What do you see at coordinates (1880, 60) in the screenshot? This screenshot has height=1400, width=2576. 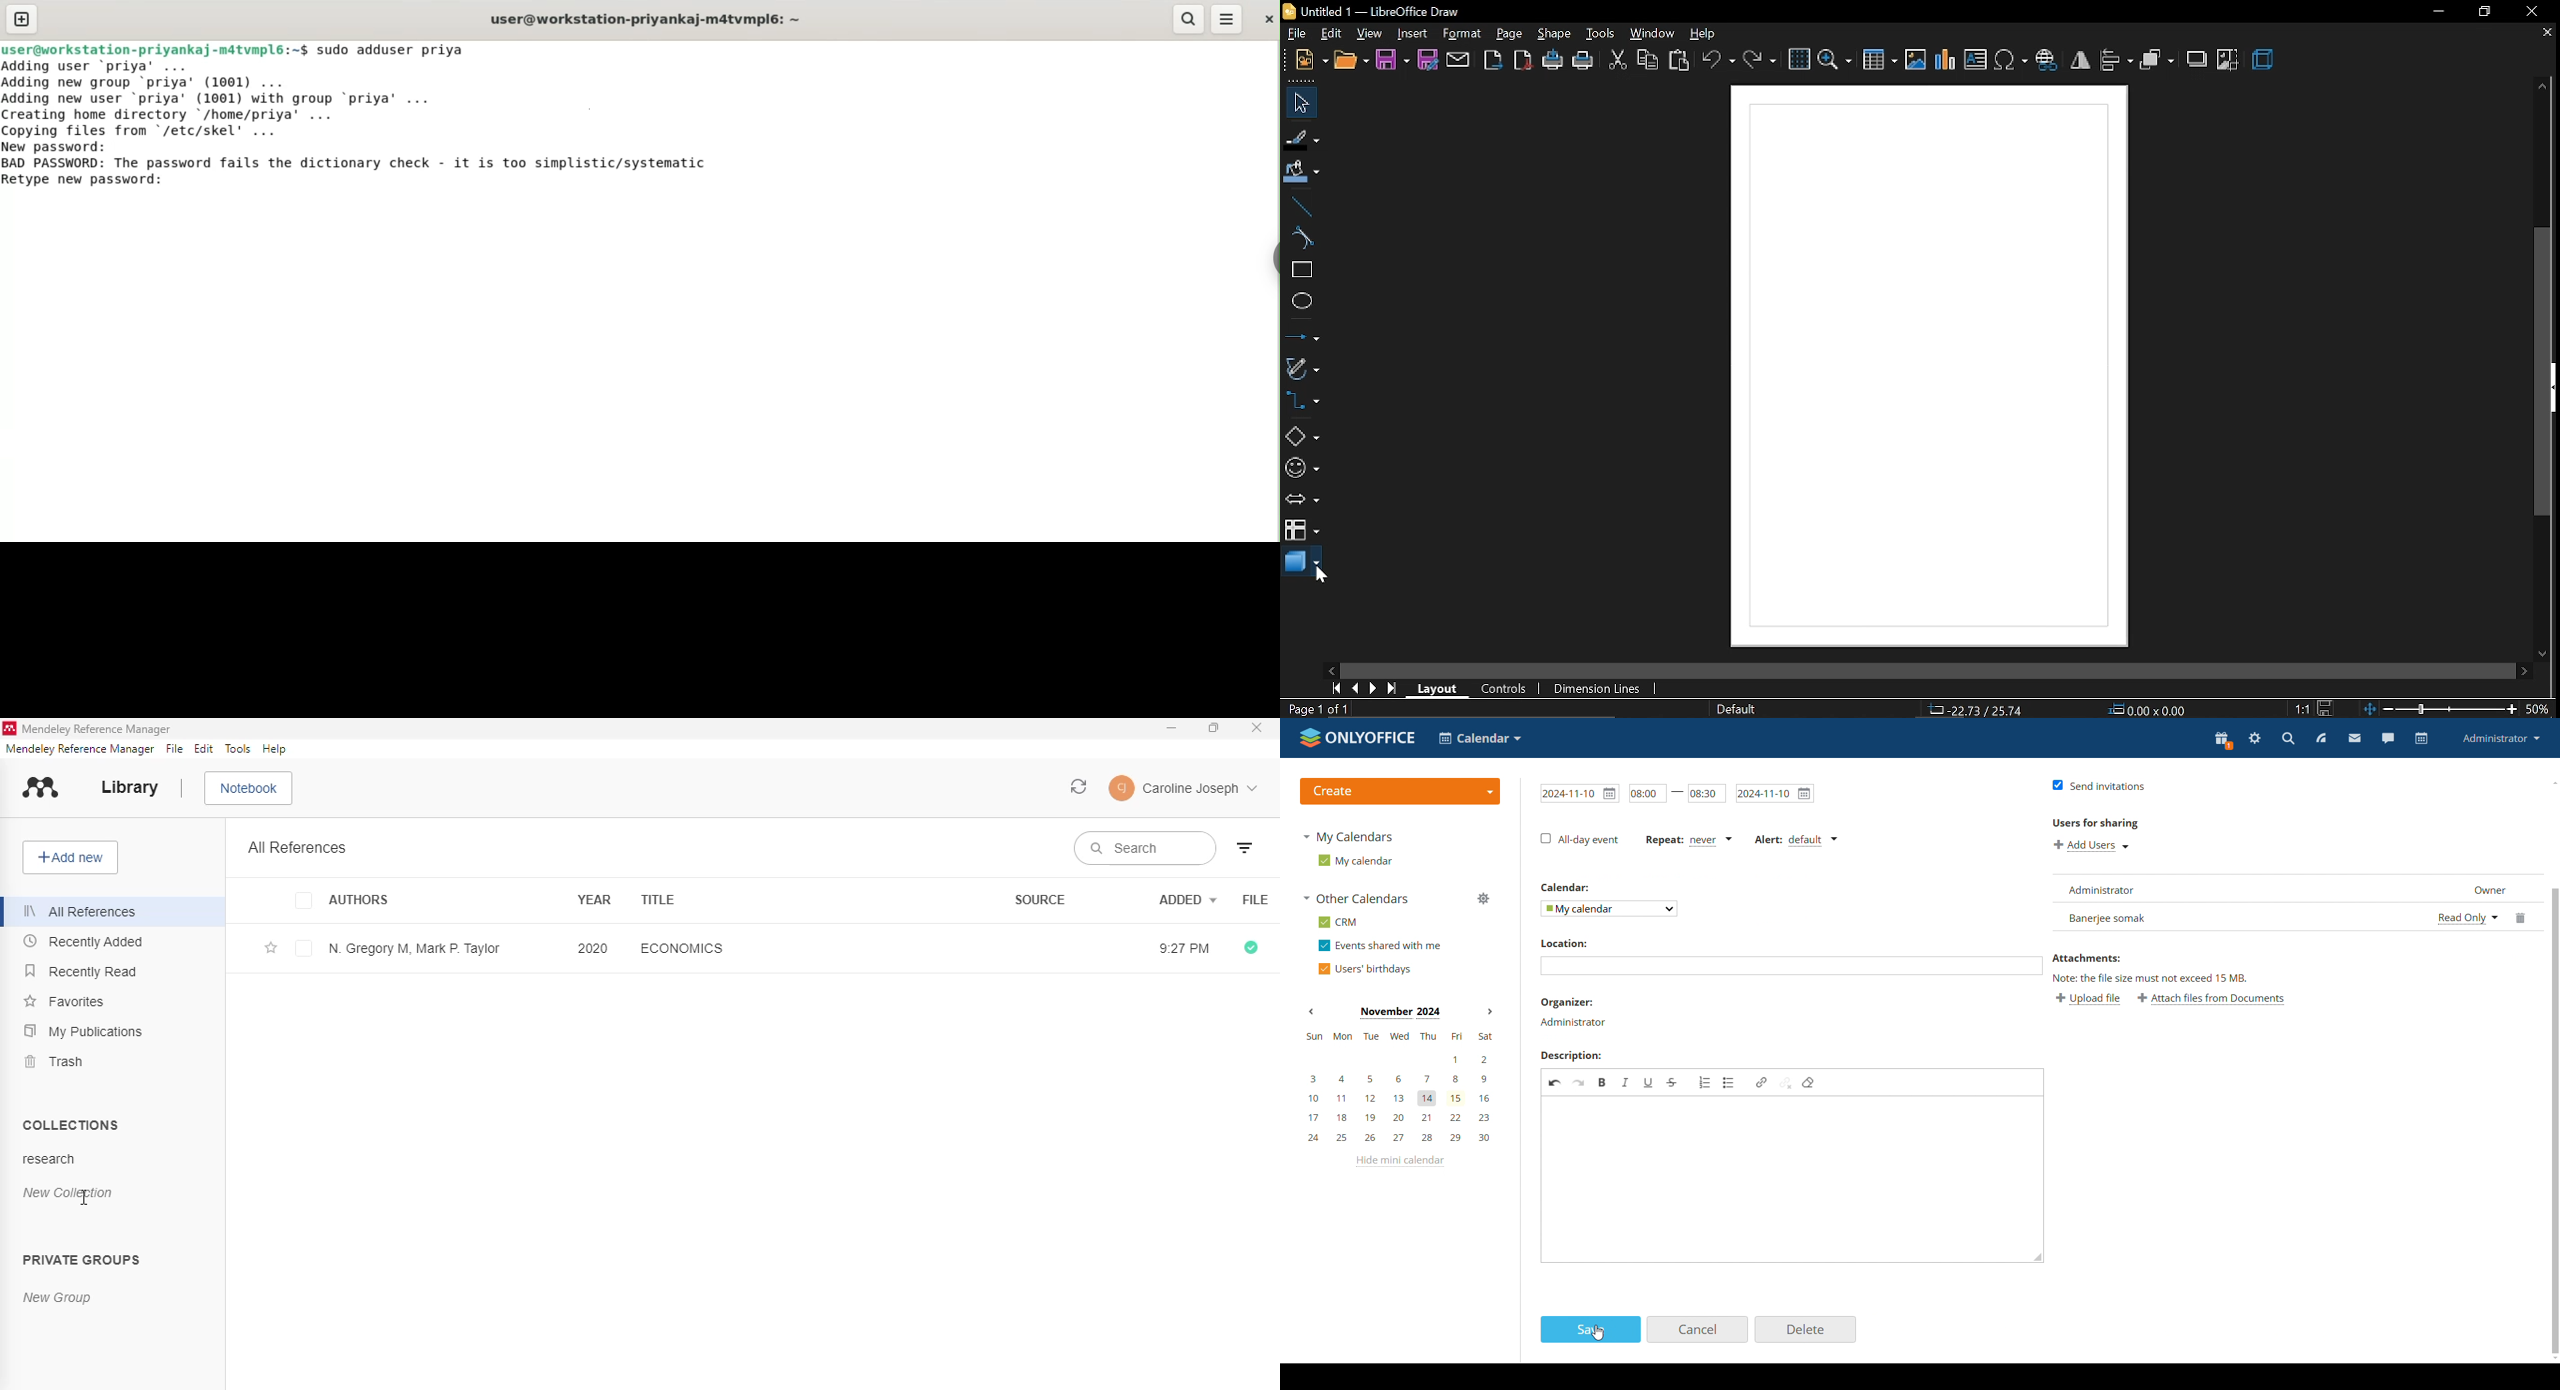 I see `insert table` at bounding box center [1880, 60].